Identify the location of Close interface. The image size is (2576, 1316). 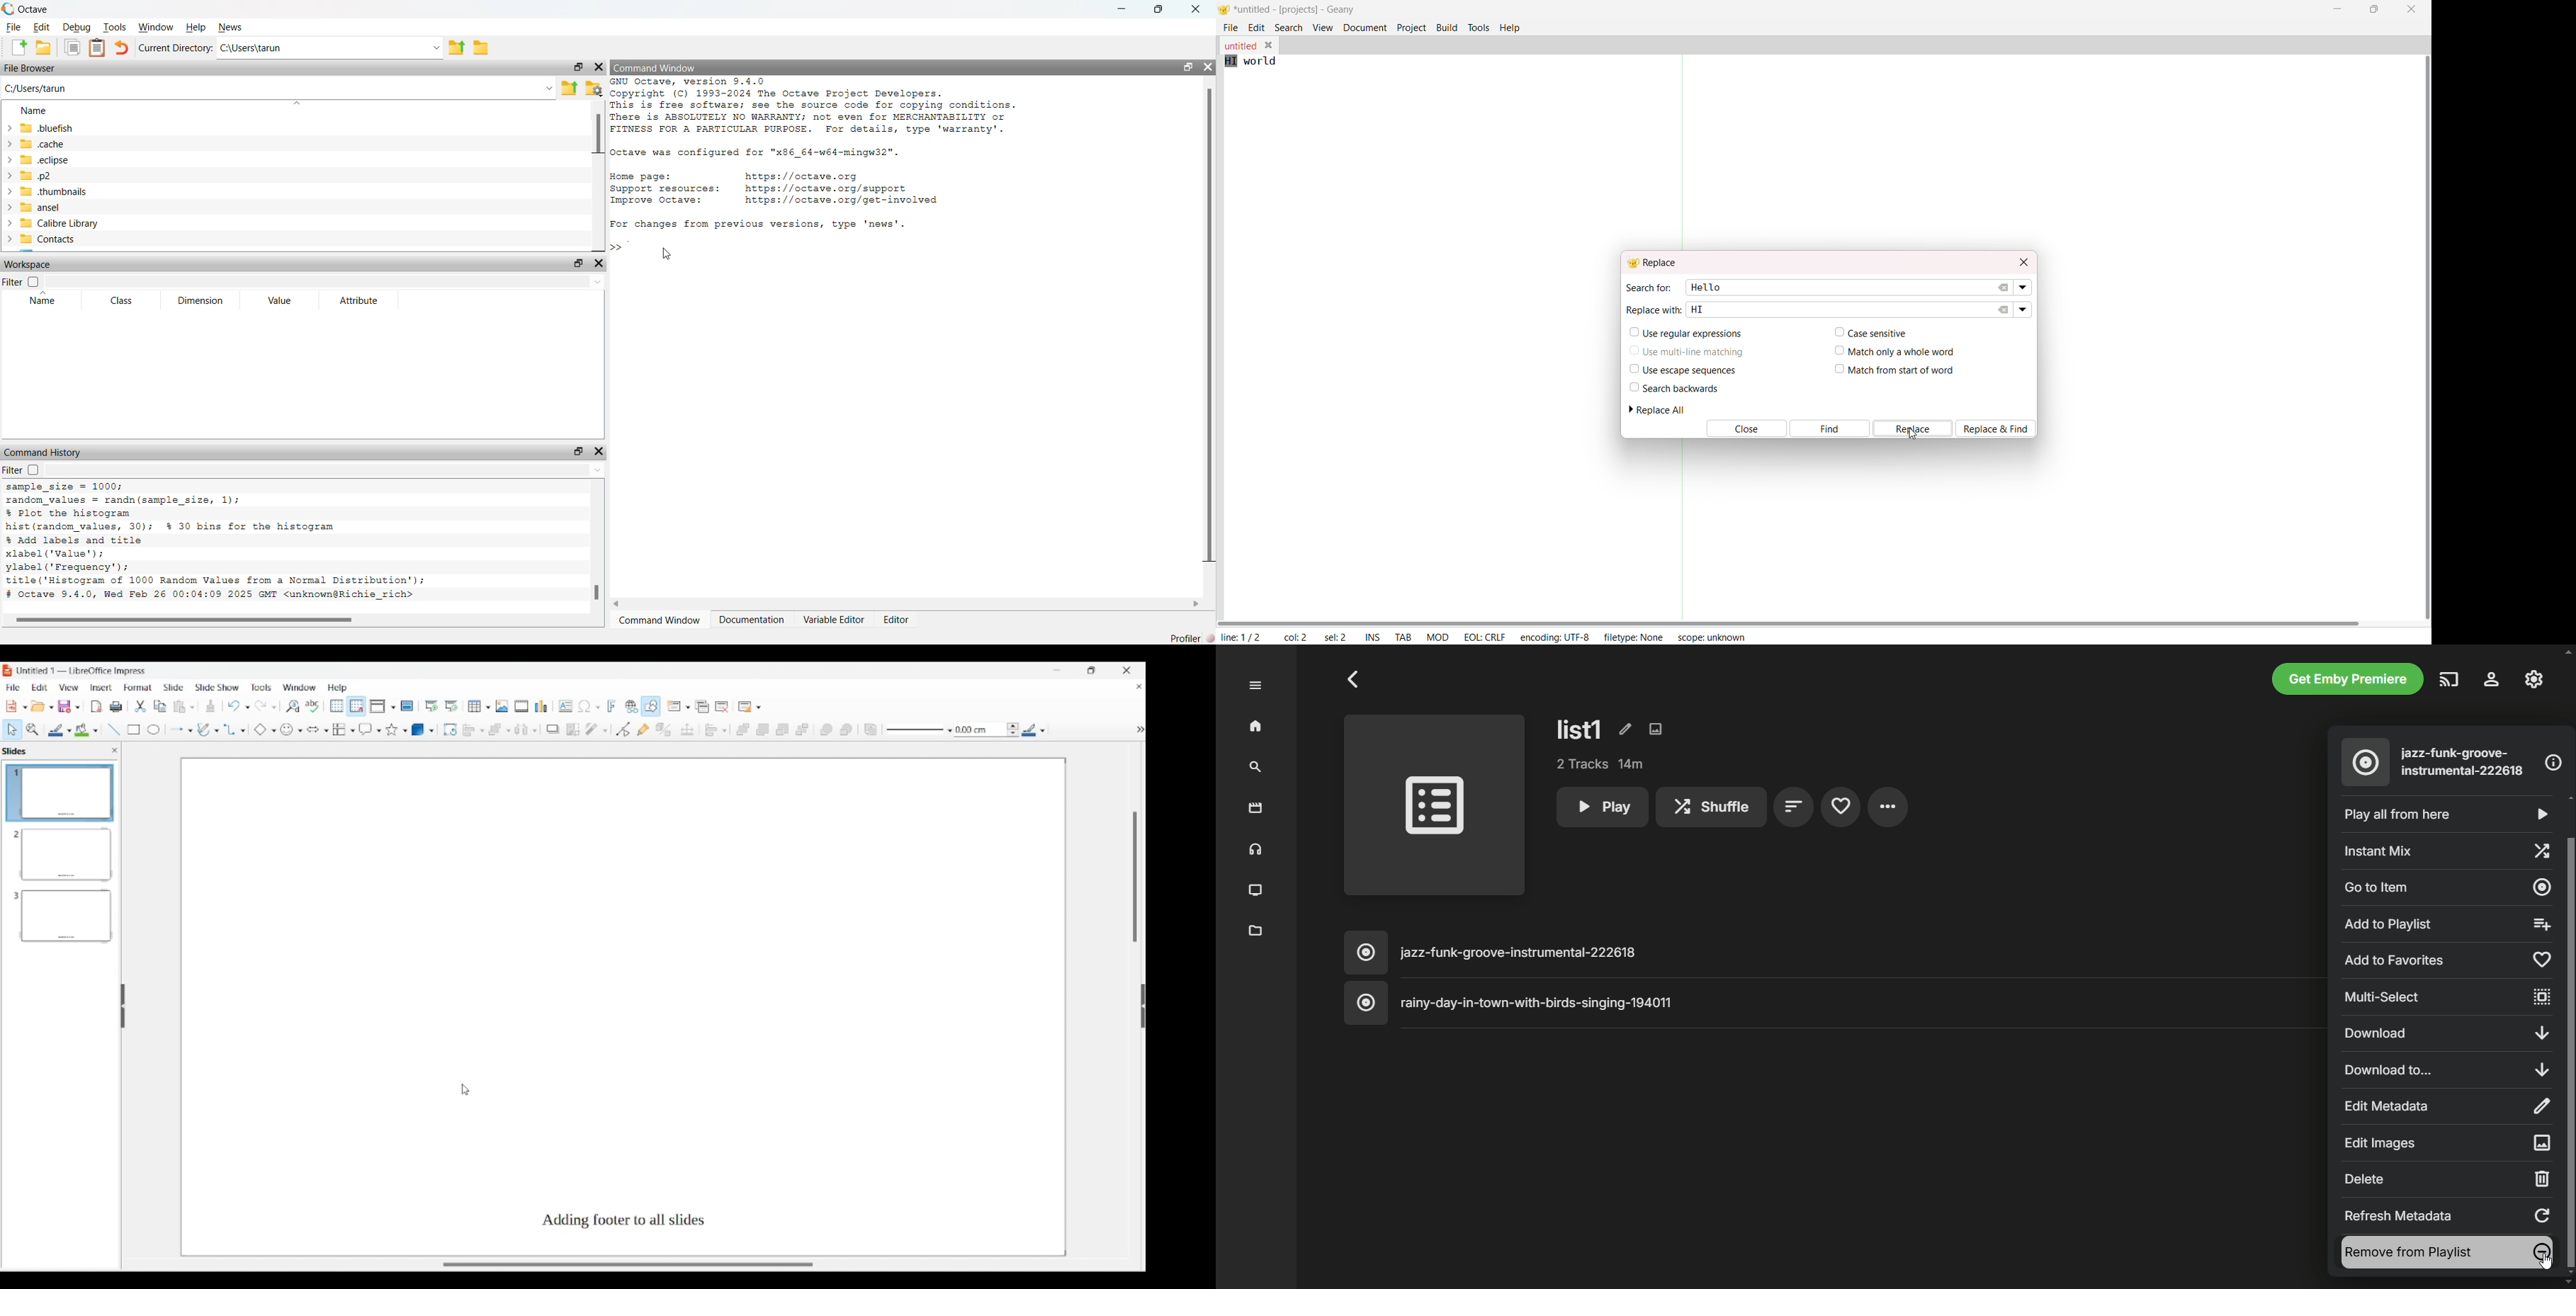
(1127, 670).